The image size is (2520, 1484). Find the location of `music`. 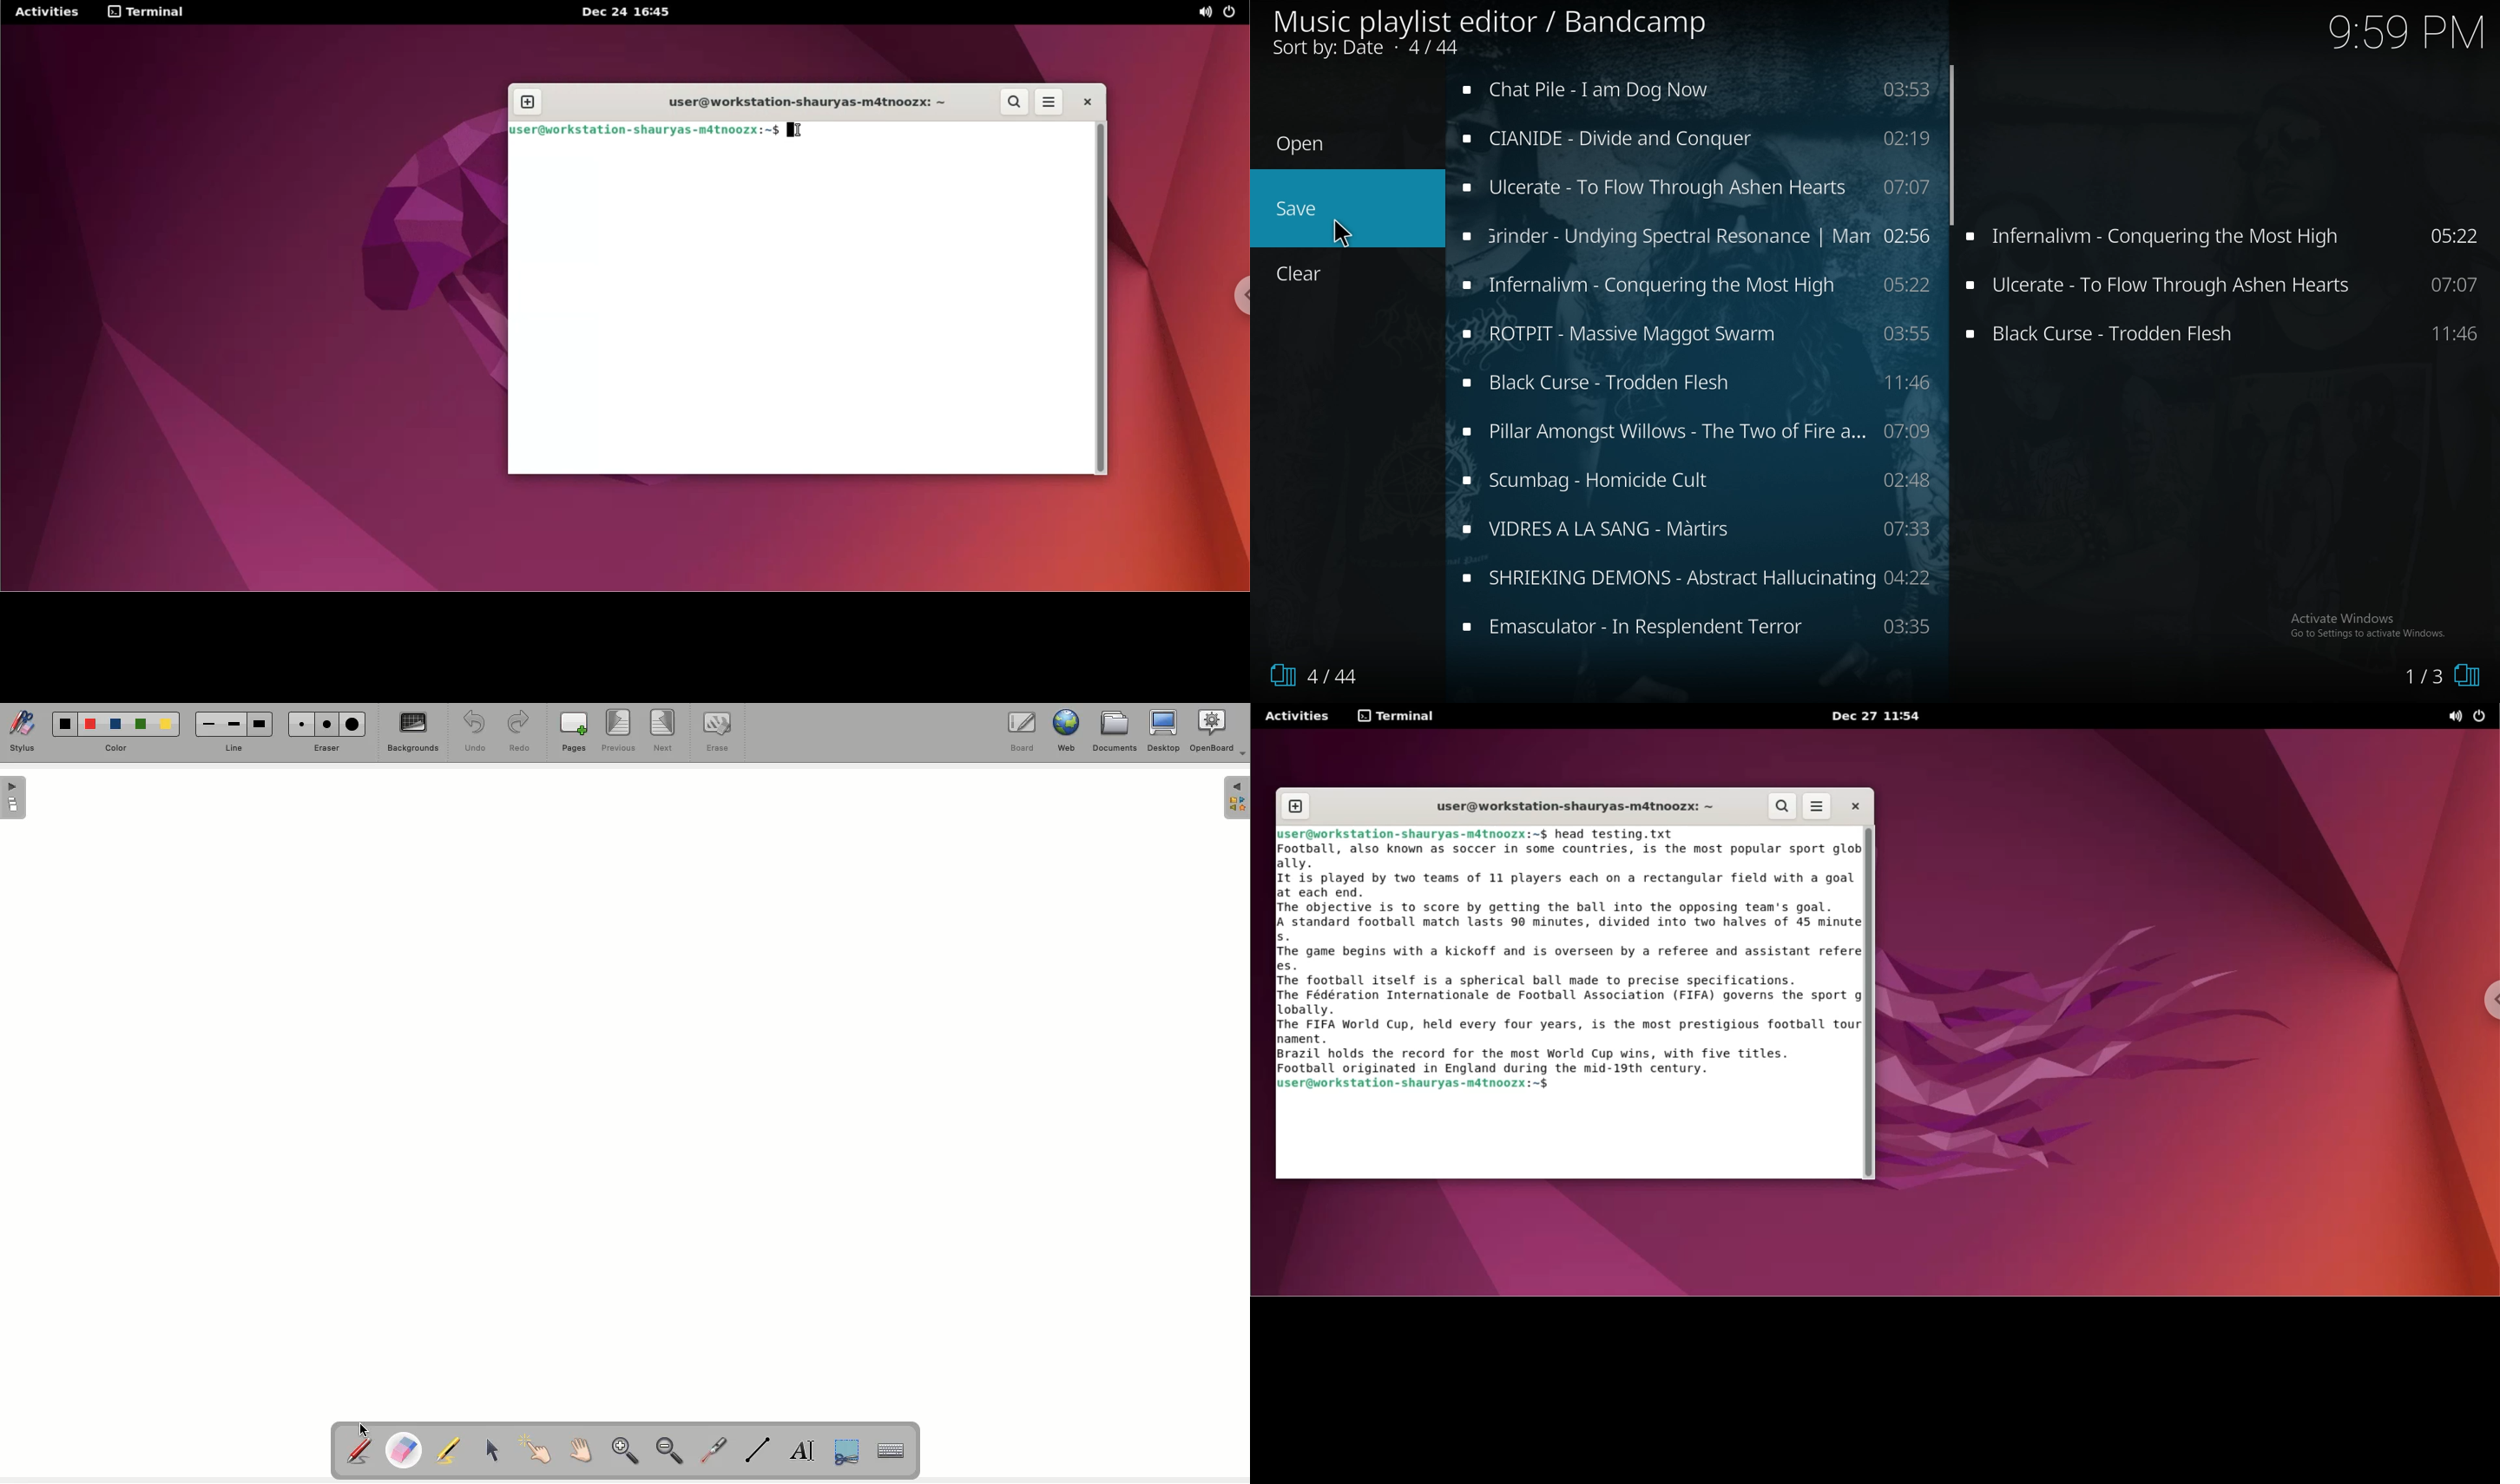

music is located at coordinates (1700, 576).